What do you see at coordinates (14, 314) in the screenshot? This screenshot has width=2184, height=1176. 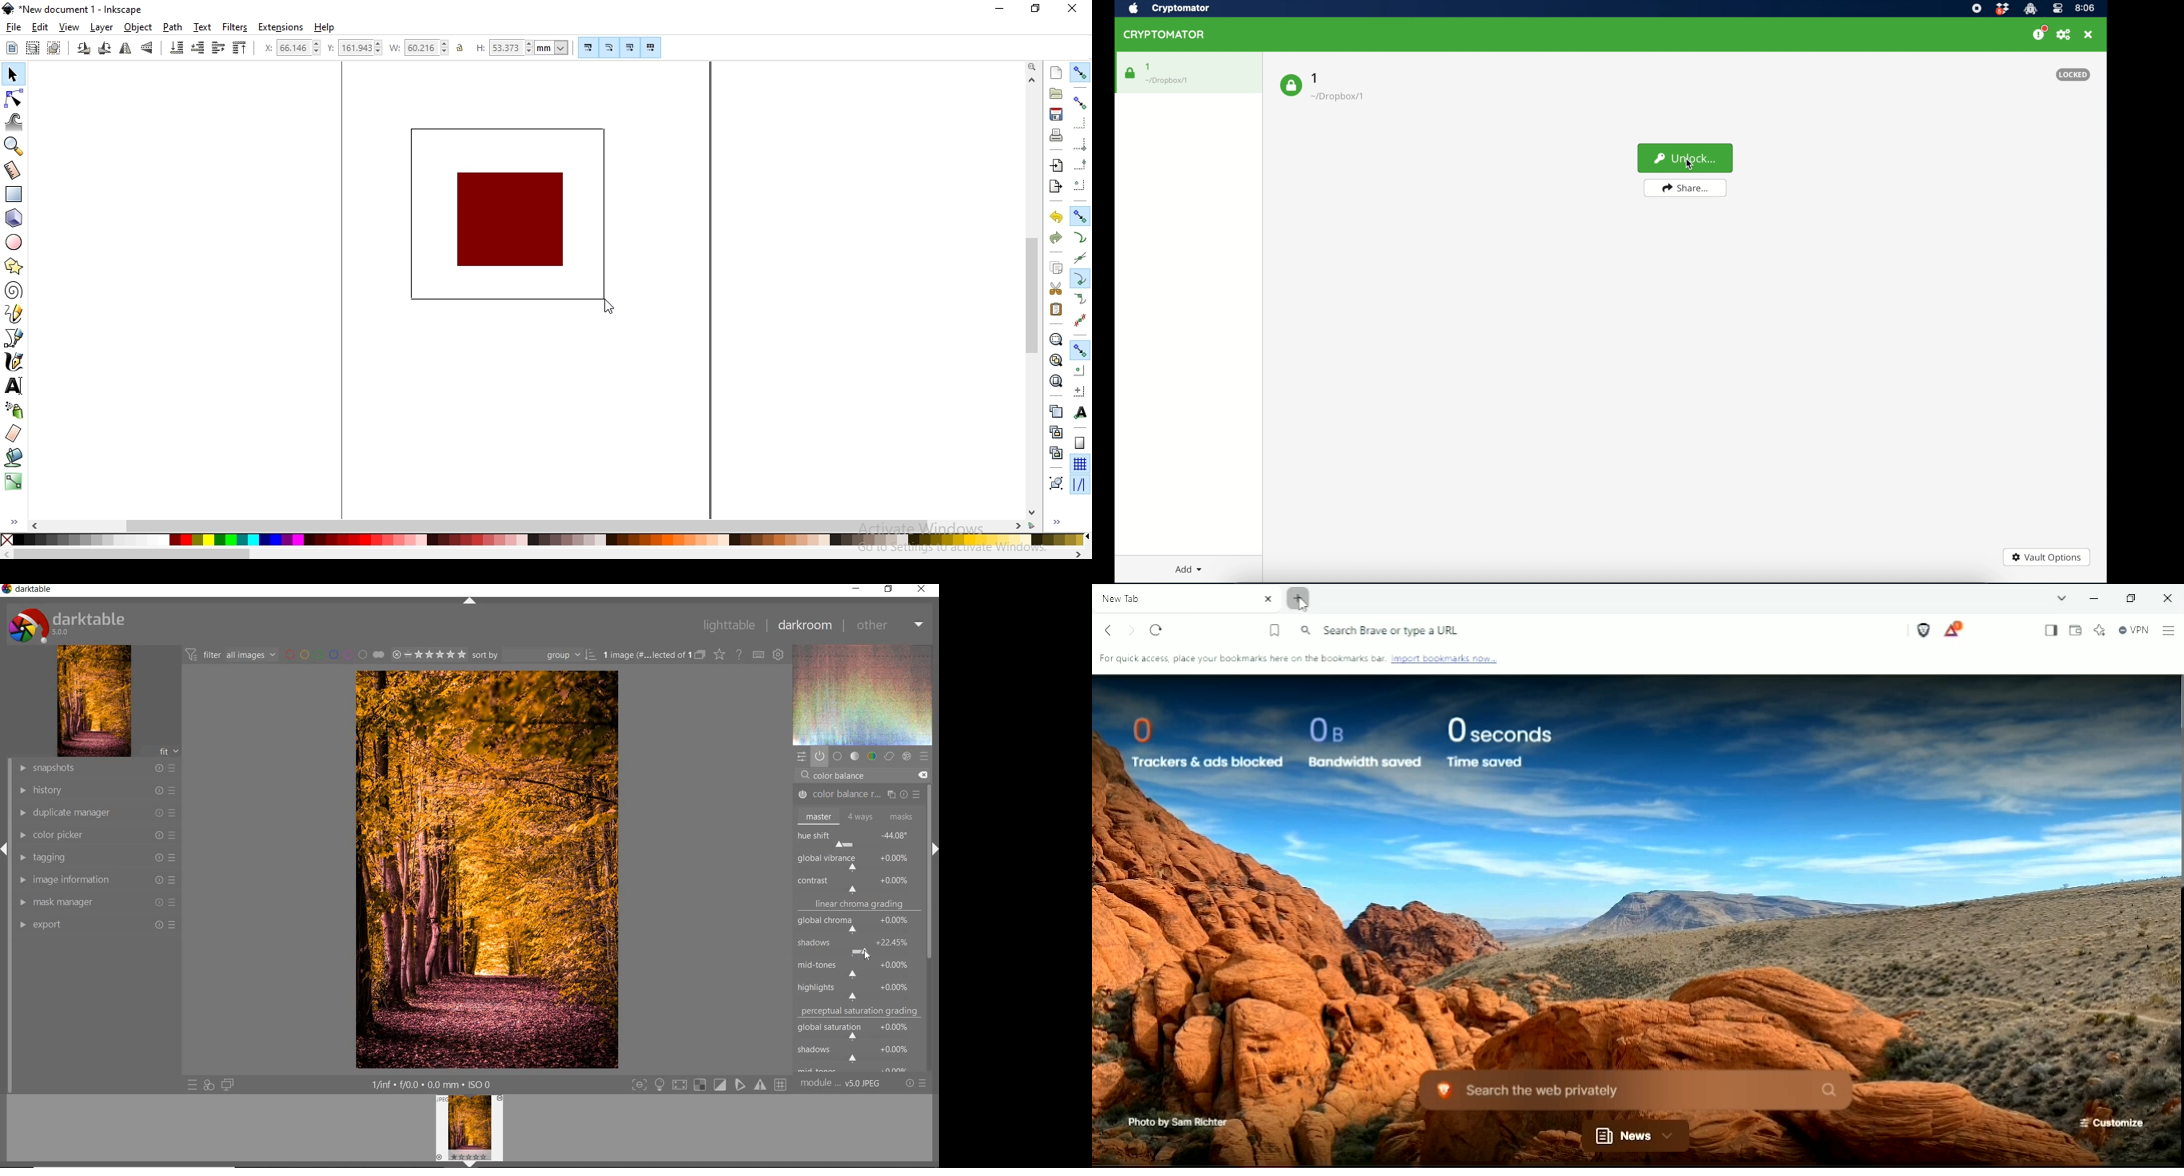 I see `draw freehand lines` at bounding box center [14, 314].